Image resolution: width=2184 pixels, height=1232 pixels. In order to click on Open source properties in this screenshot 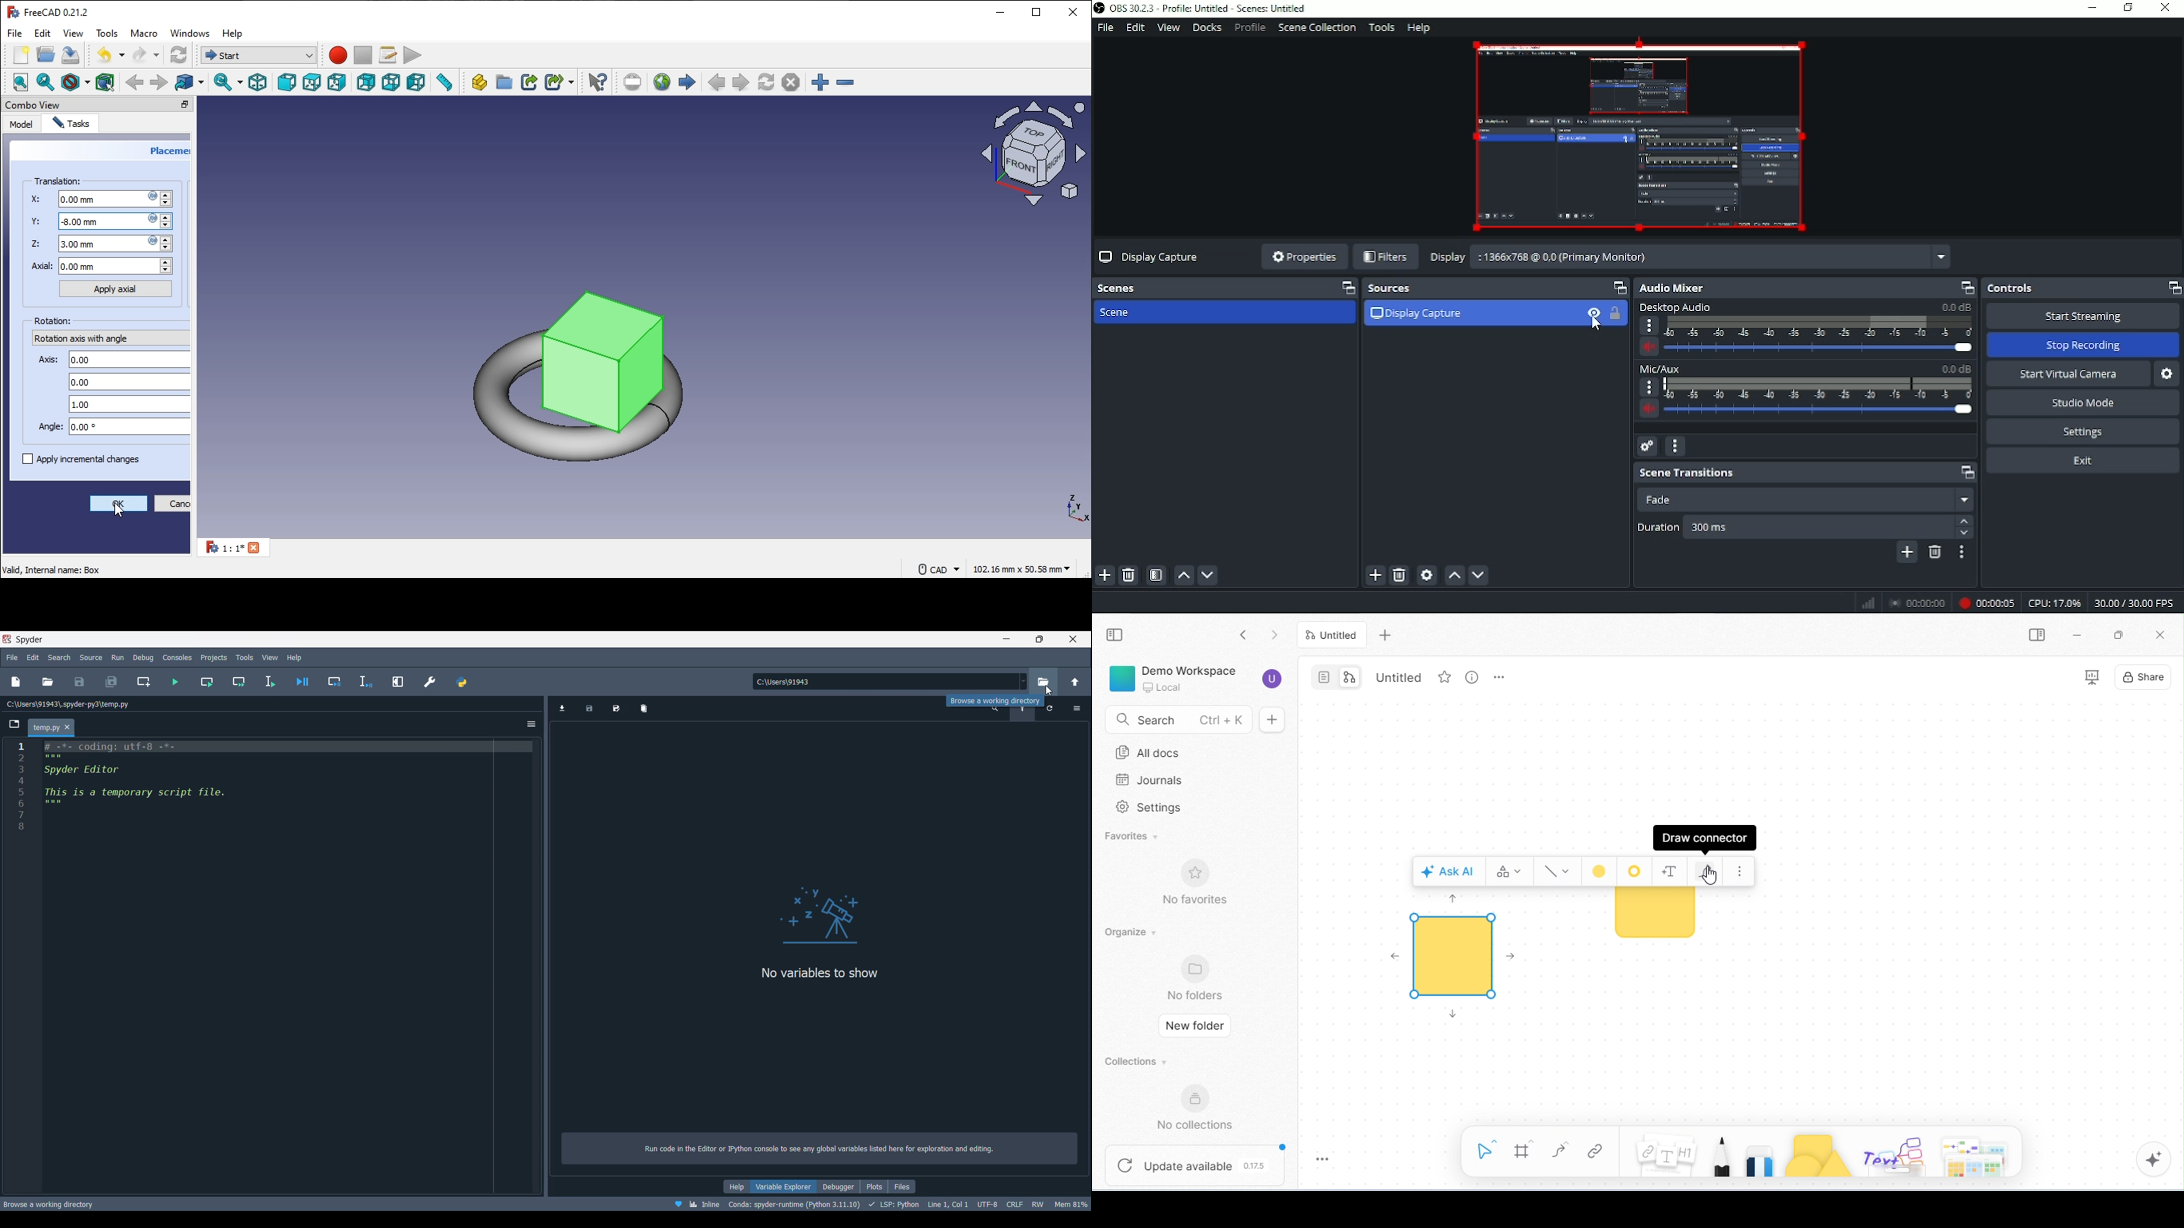, I will do `click(1428, 575)`.